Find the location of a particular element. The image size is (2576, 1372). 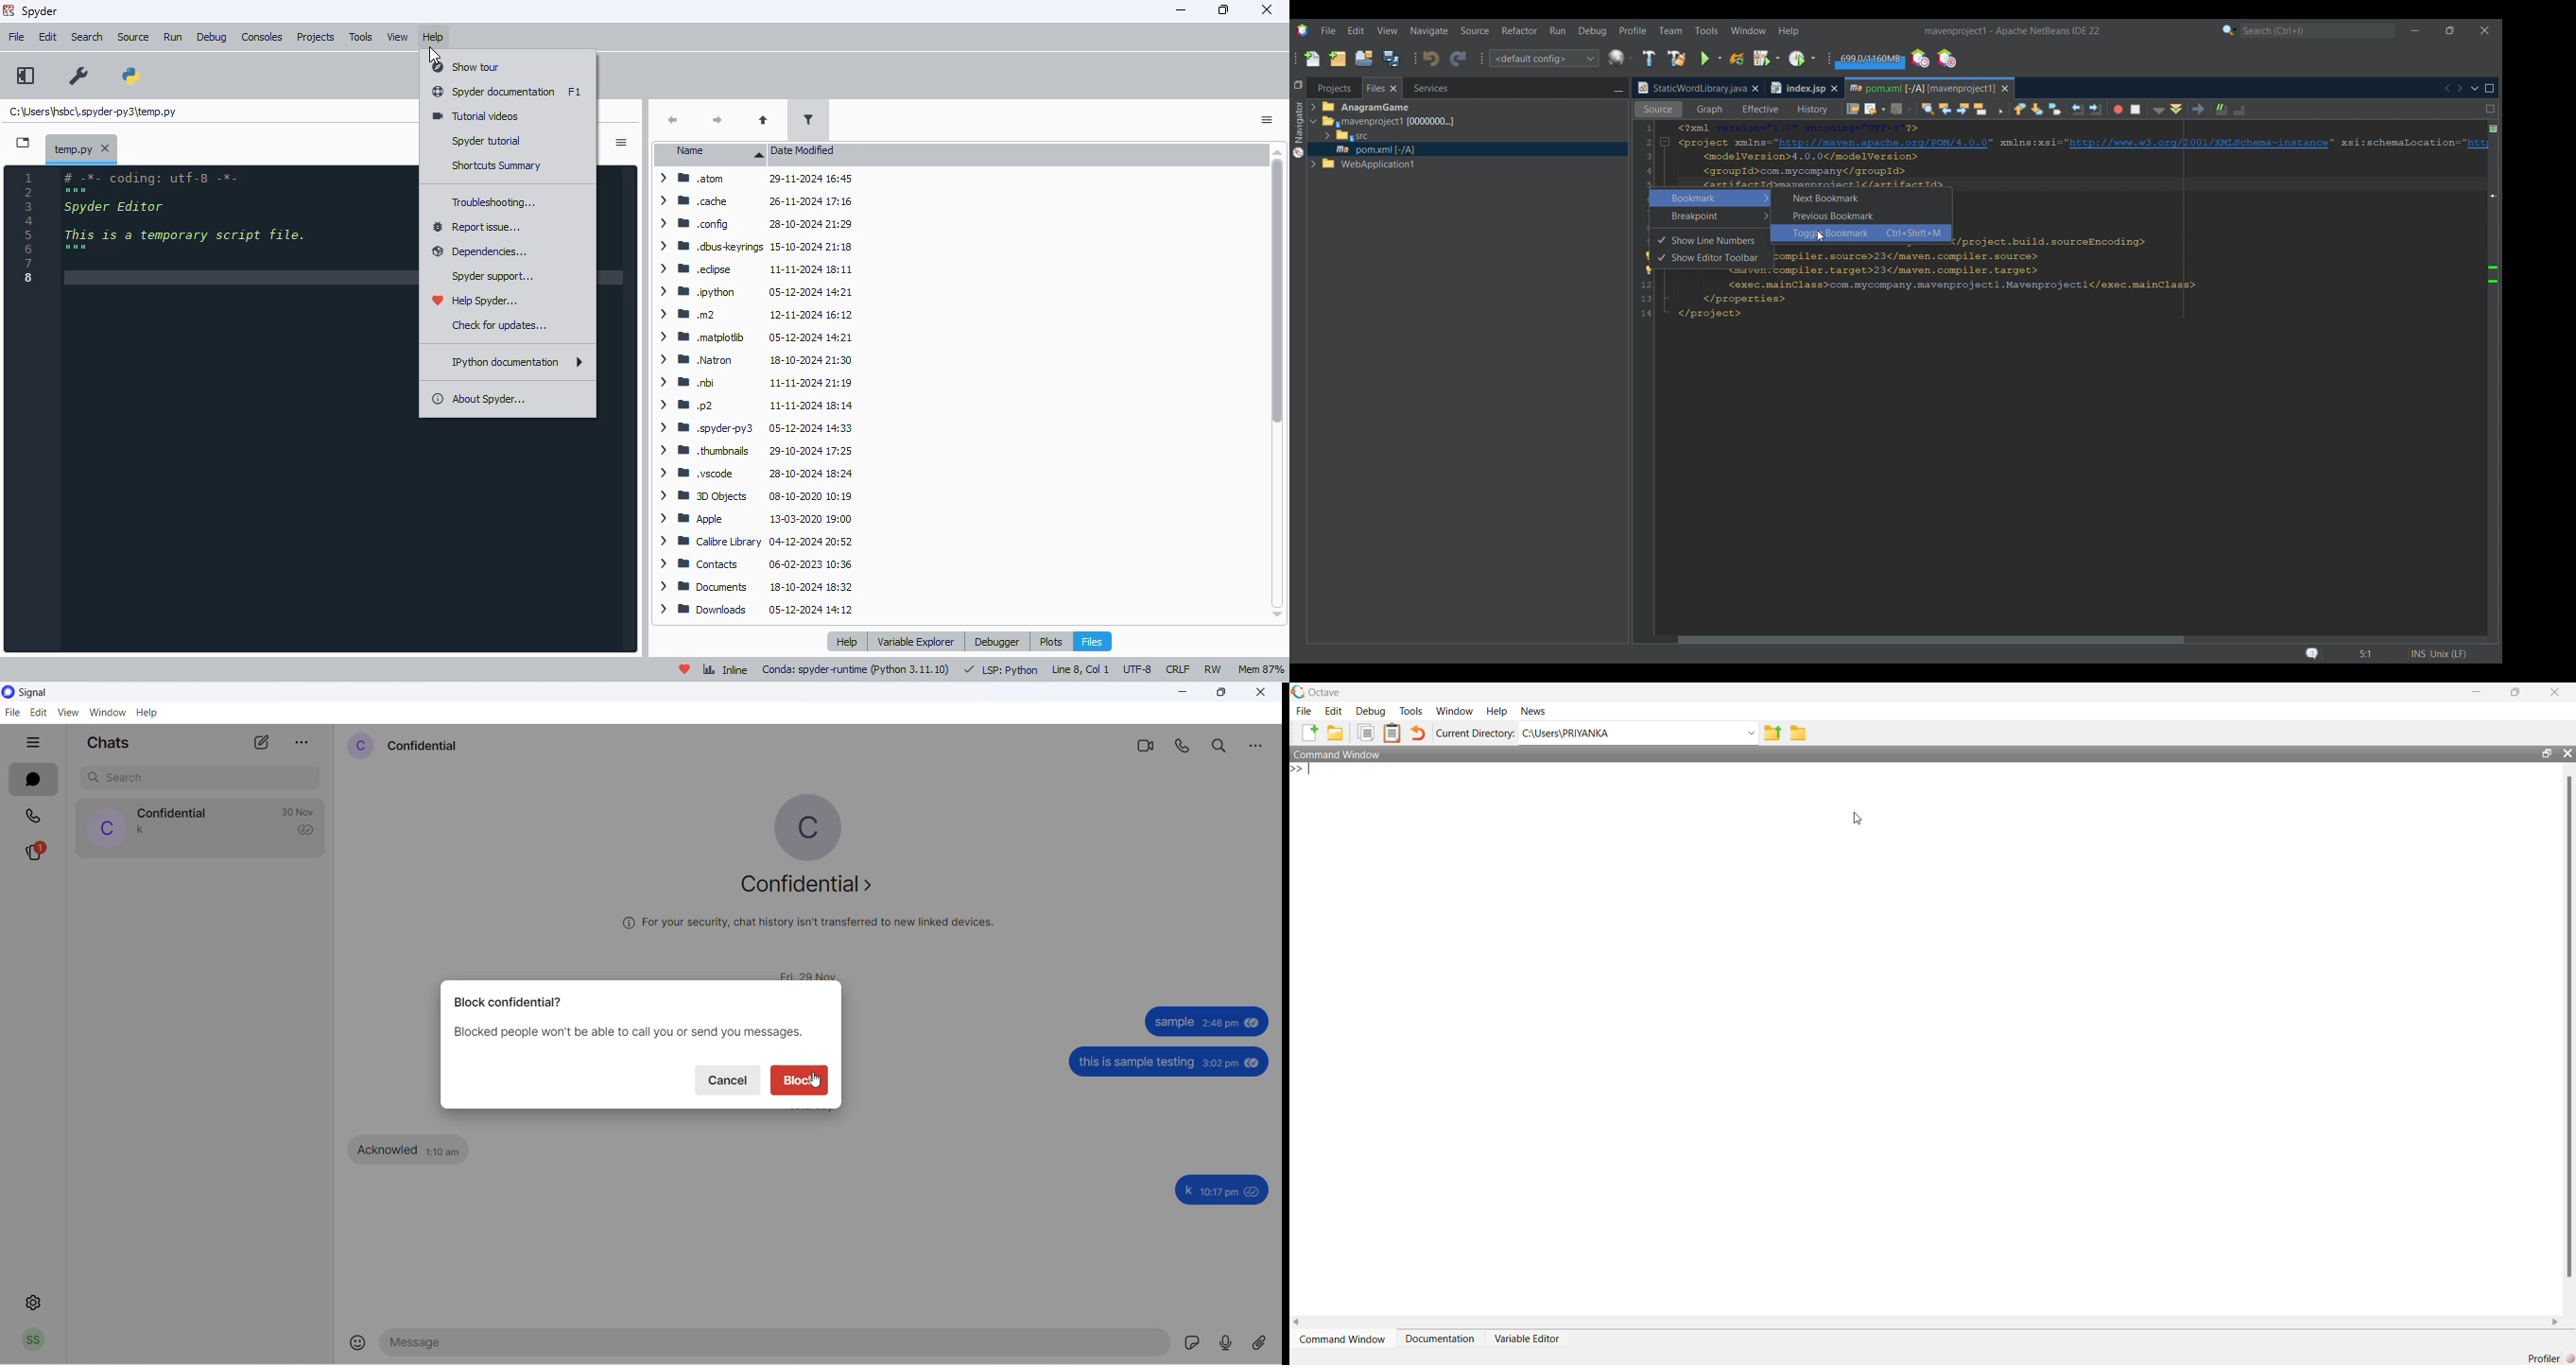

view is located at coordinates (65, 713).